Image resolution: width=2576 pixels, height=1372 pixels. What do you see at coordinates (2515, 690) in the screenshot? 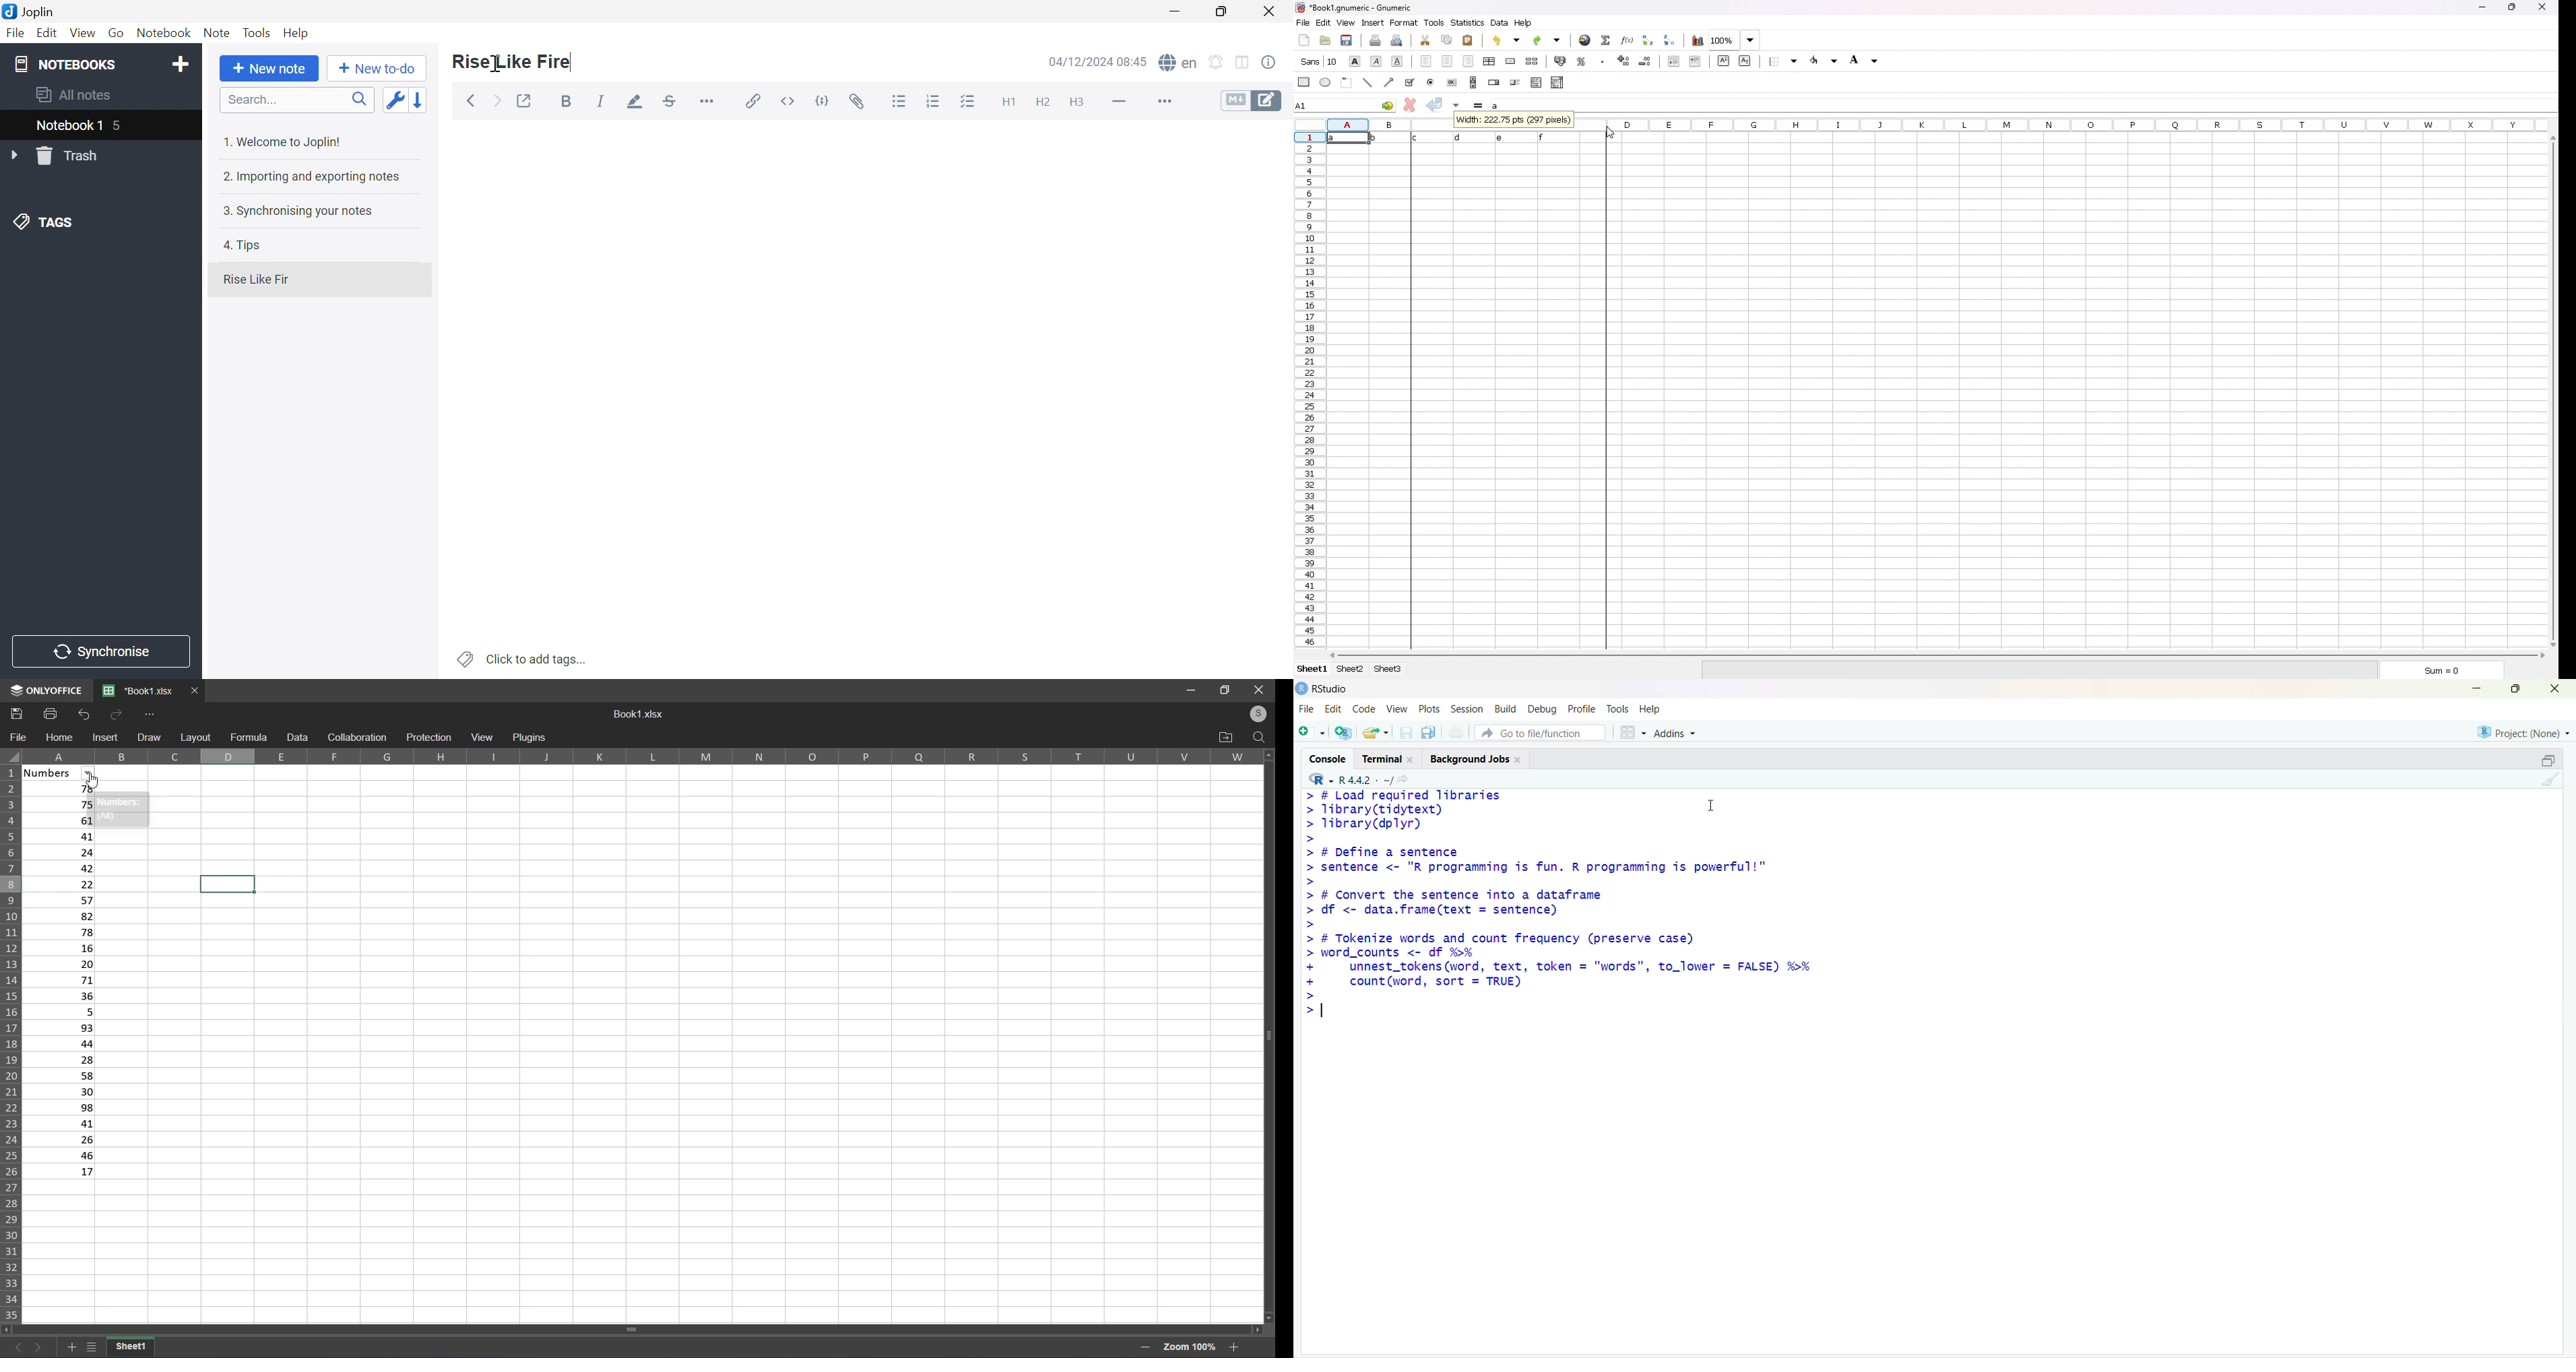
I see `maximize` at bounding box center [2515, 690].